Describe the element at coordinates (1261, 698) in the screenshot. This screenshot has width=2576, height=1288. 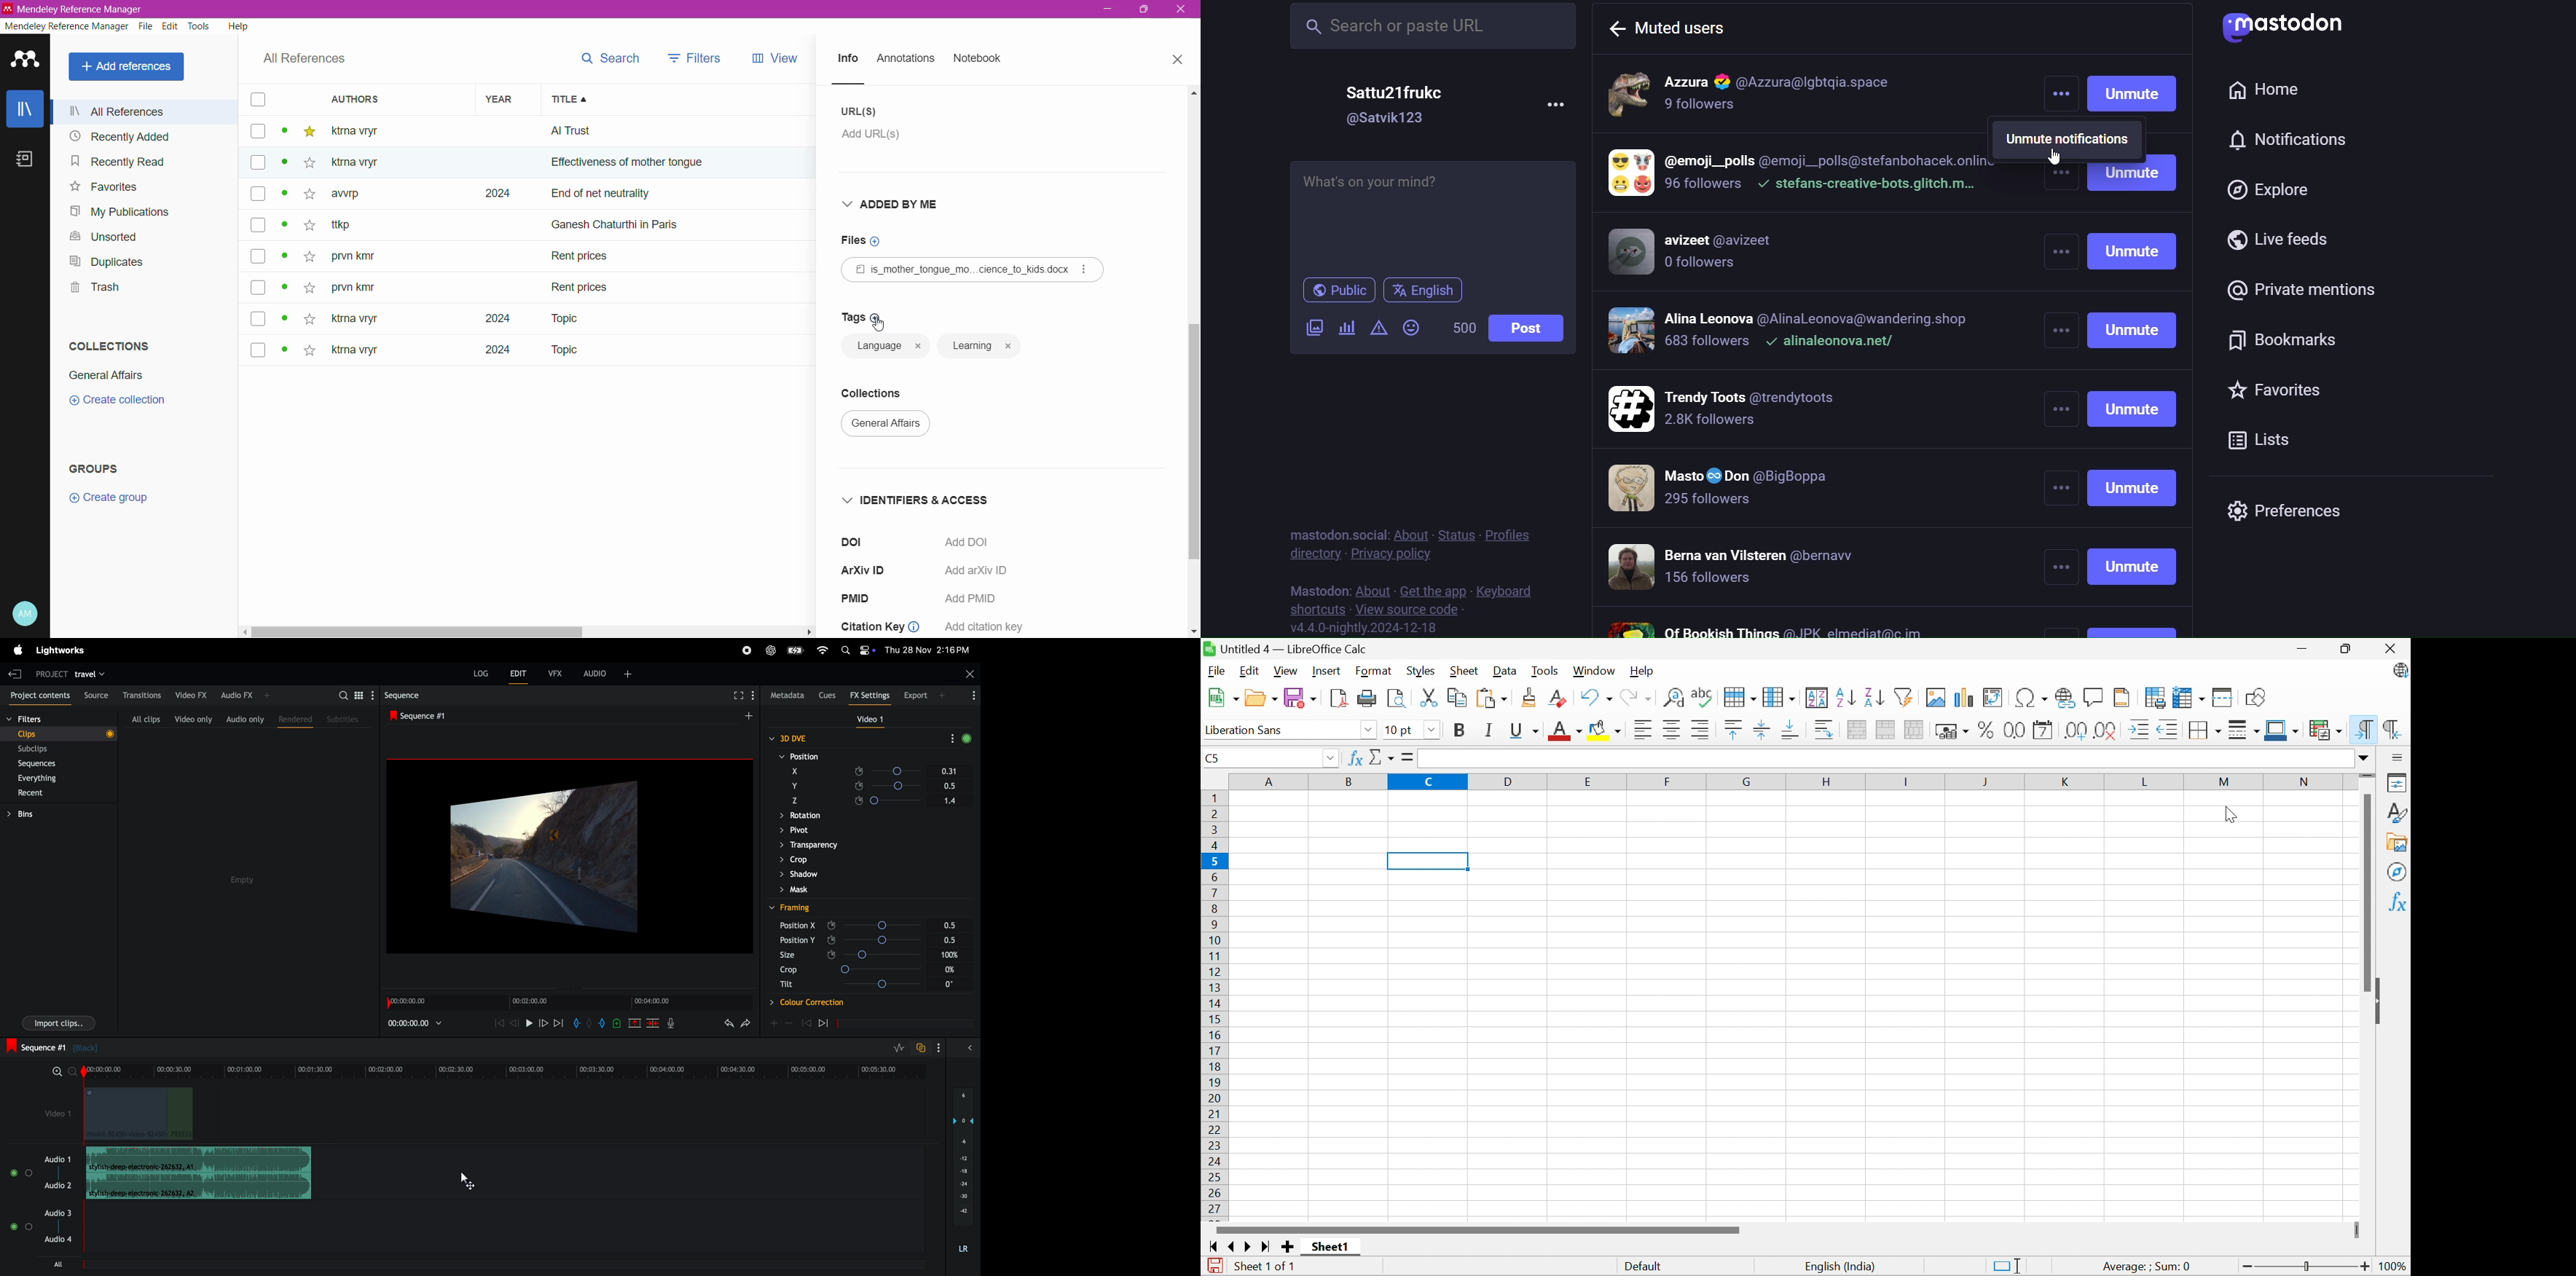
I see `Open` at that location.